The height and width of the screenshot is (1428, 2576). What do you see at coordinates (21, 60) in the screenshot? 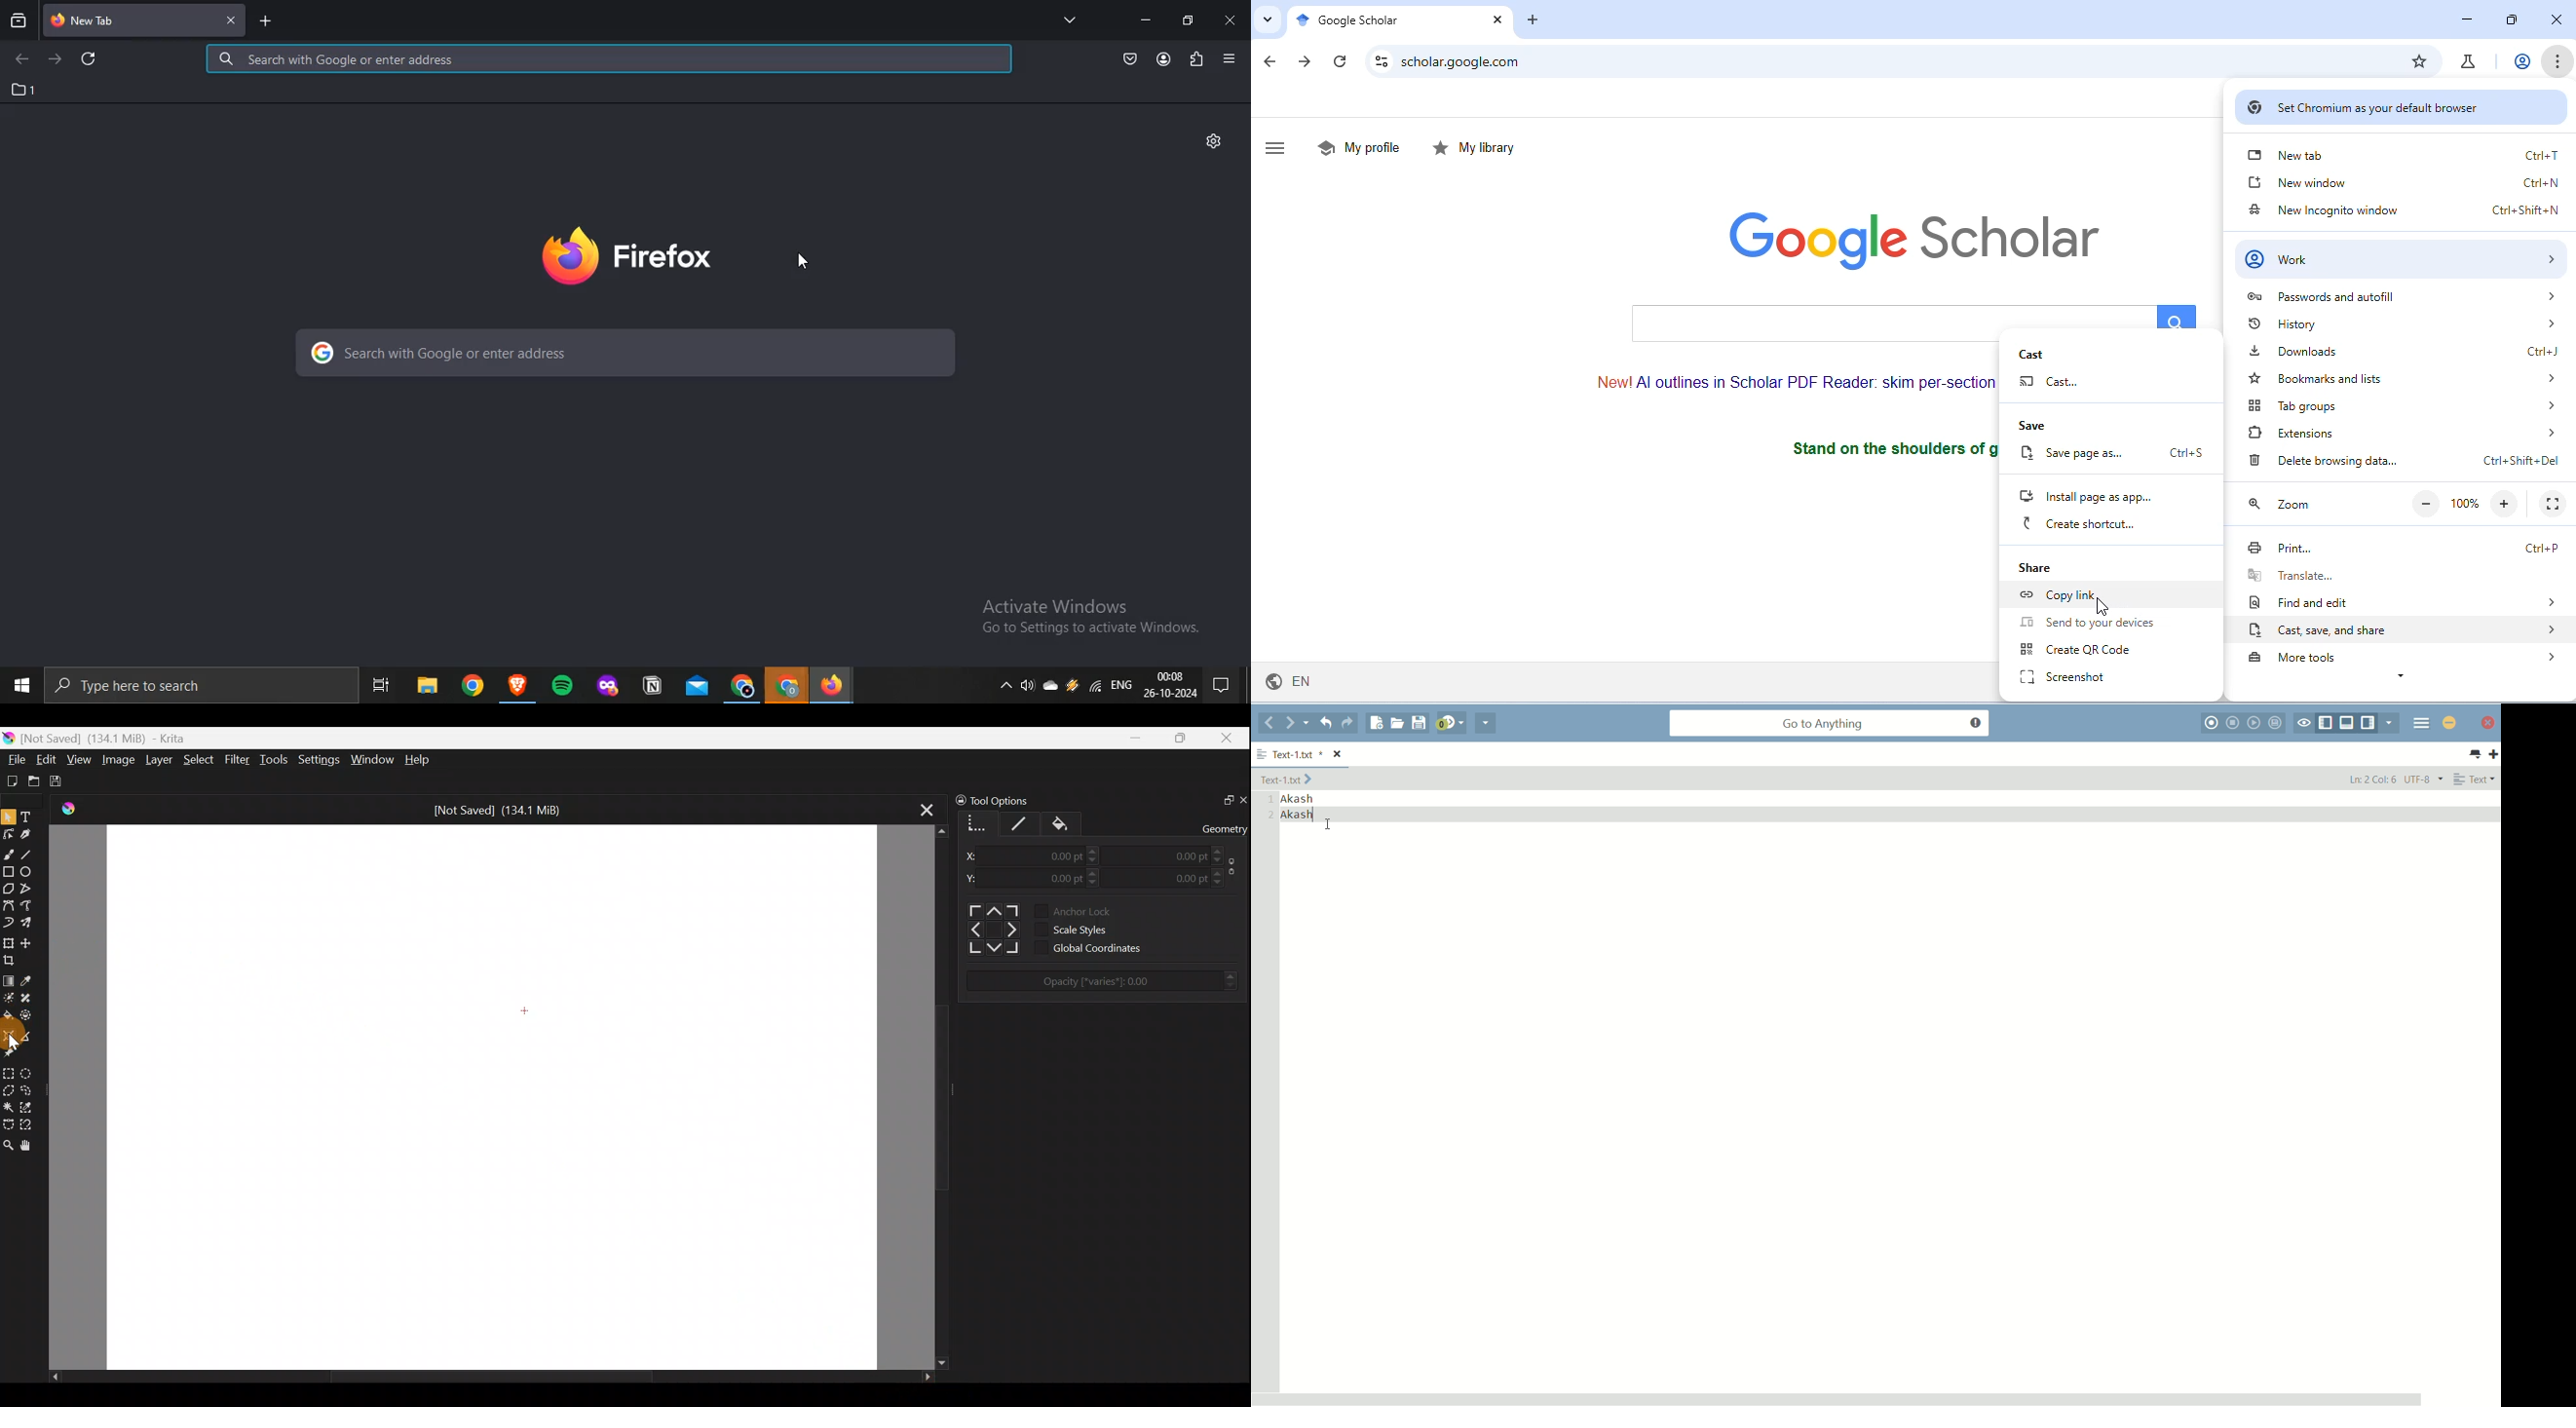
I see `back` at bounding box center [21, 60].